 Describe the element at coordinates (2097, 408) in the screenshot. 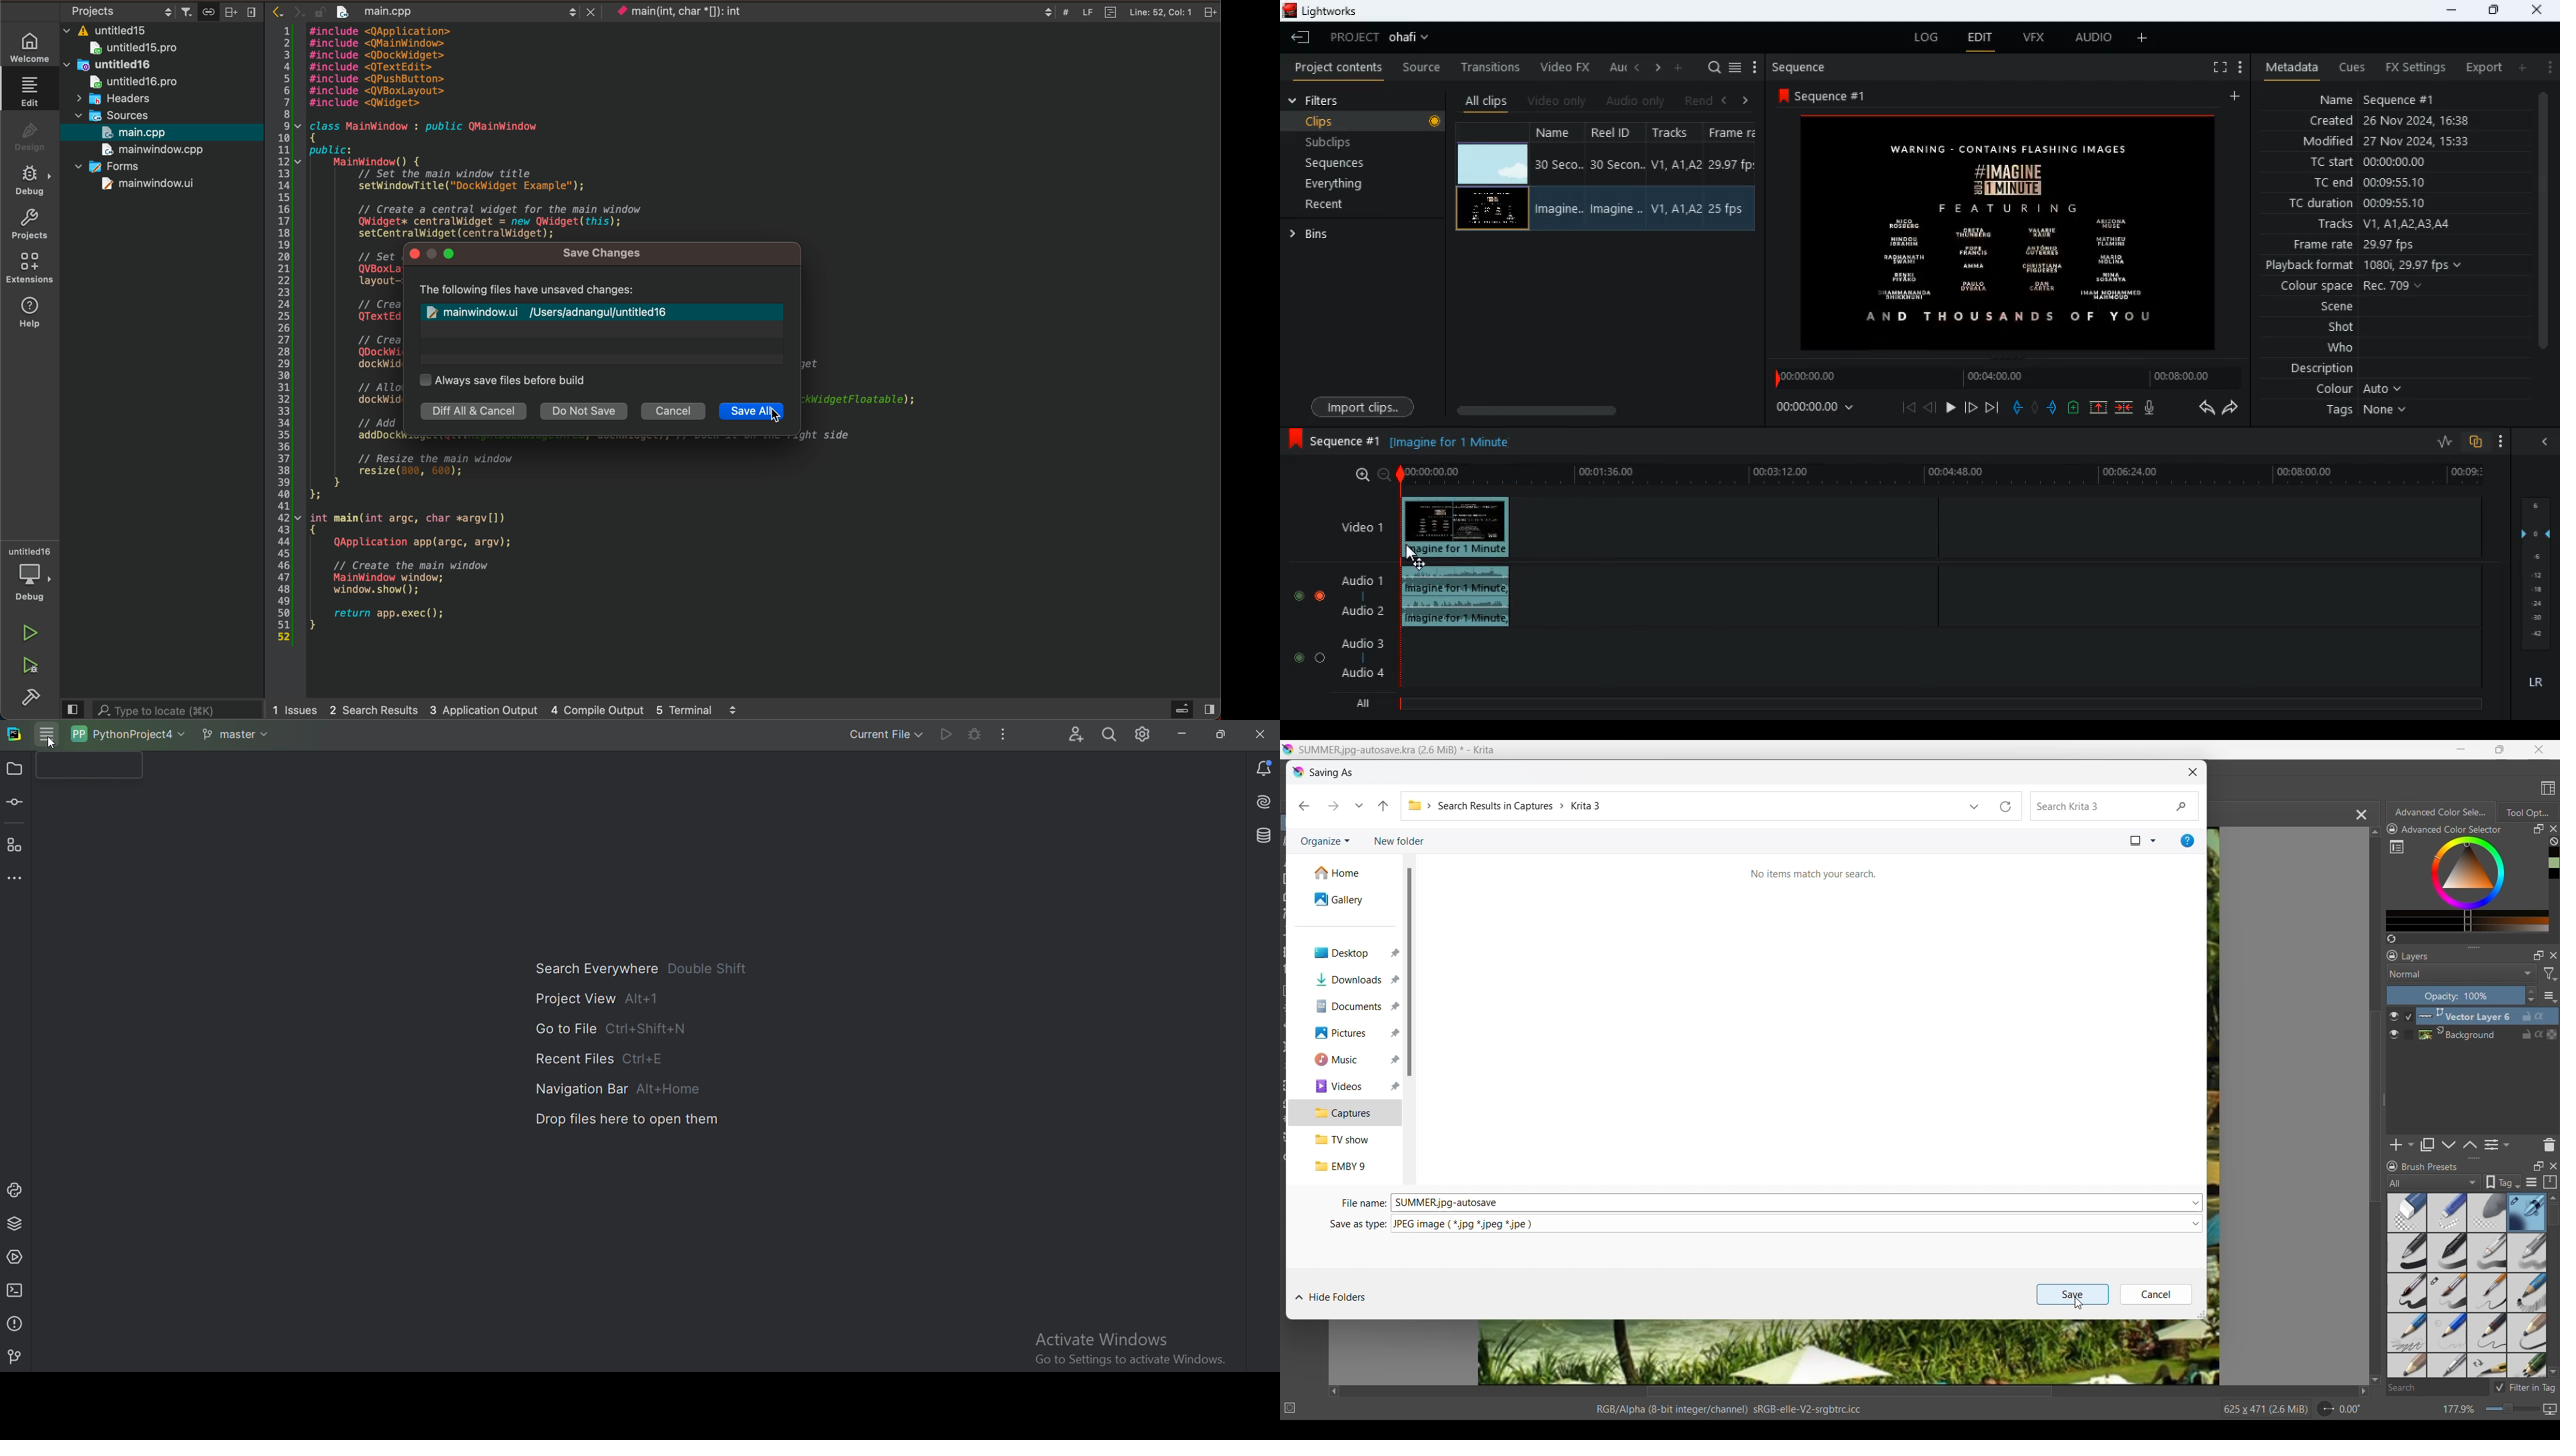

I see `up` at that location.